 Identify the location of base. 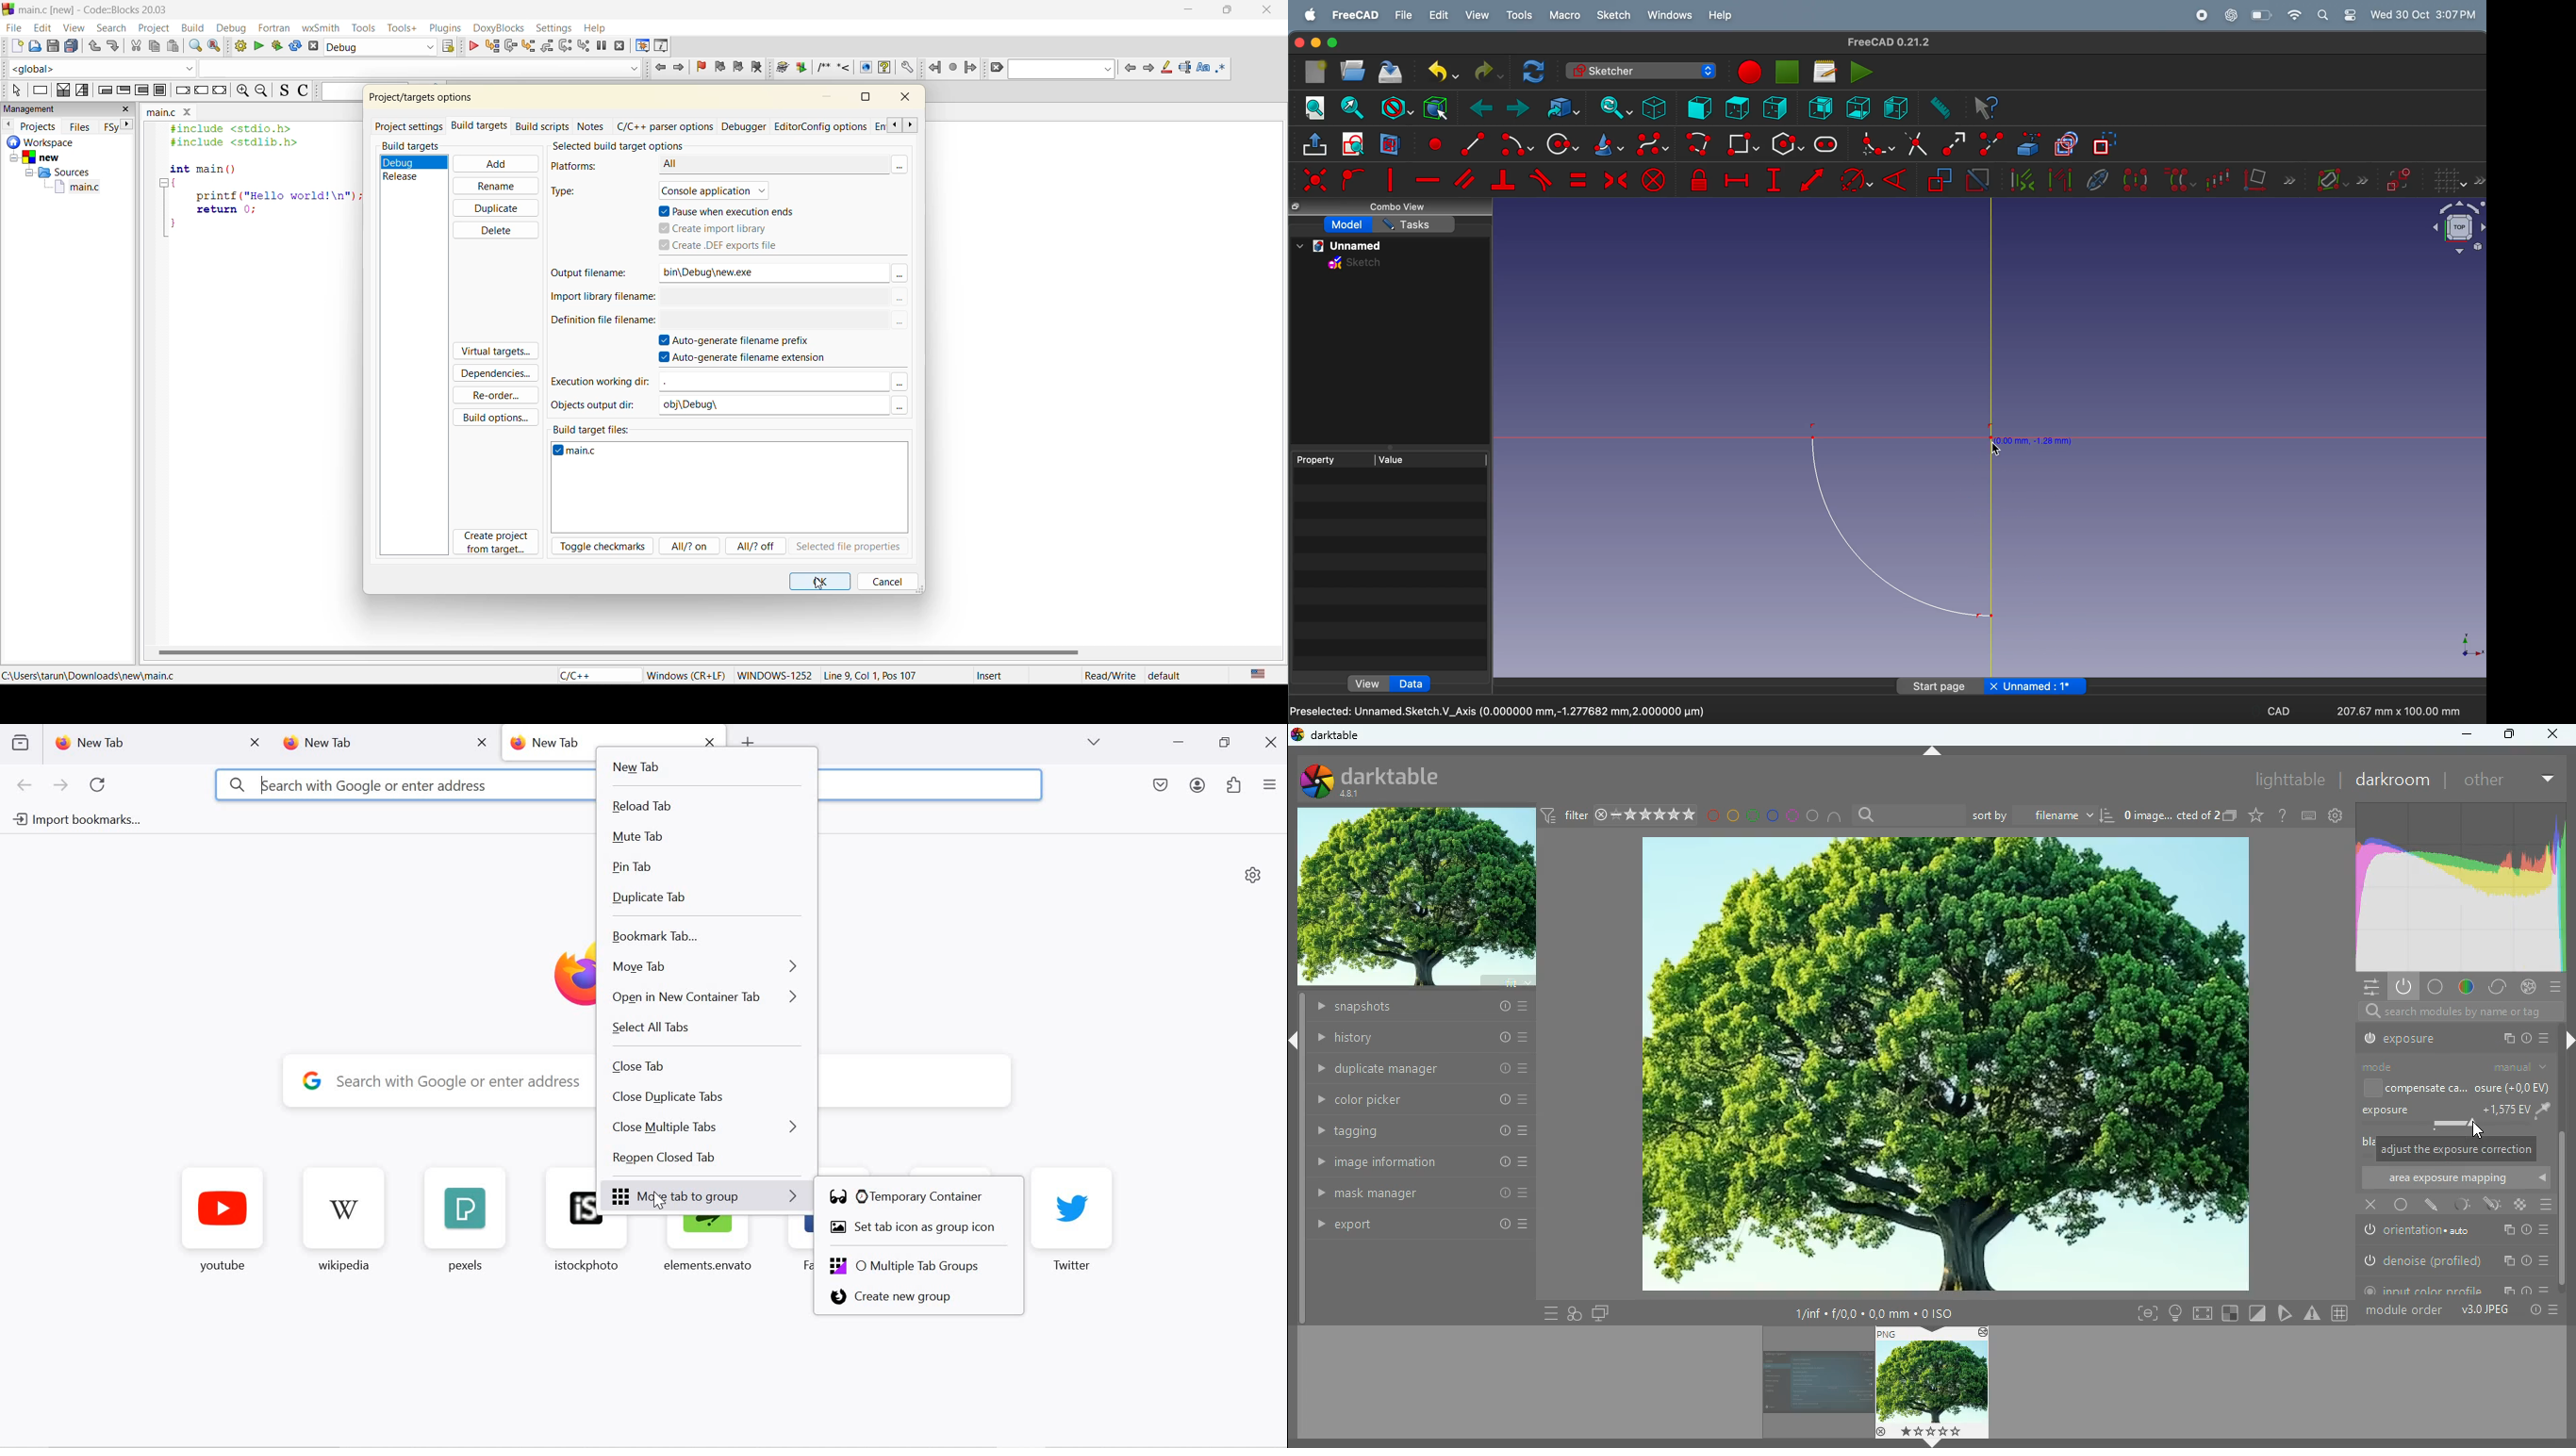
(2439, 986).